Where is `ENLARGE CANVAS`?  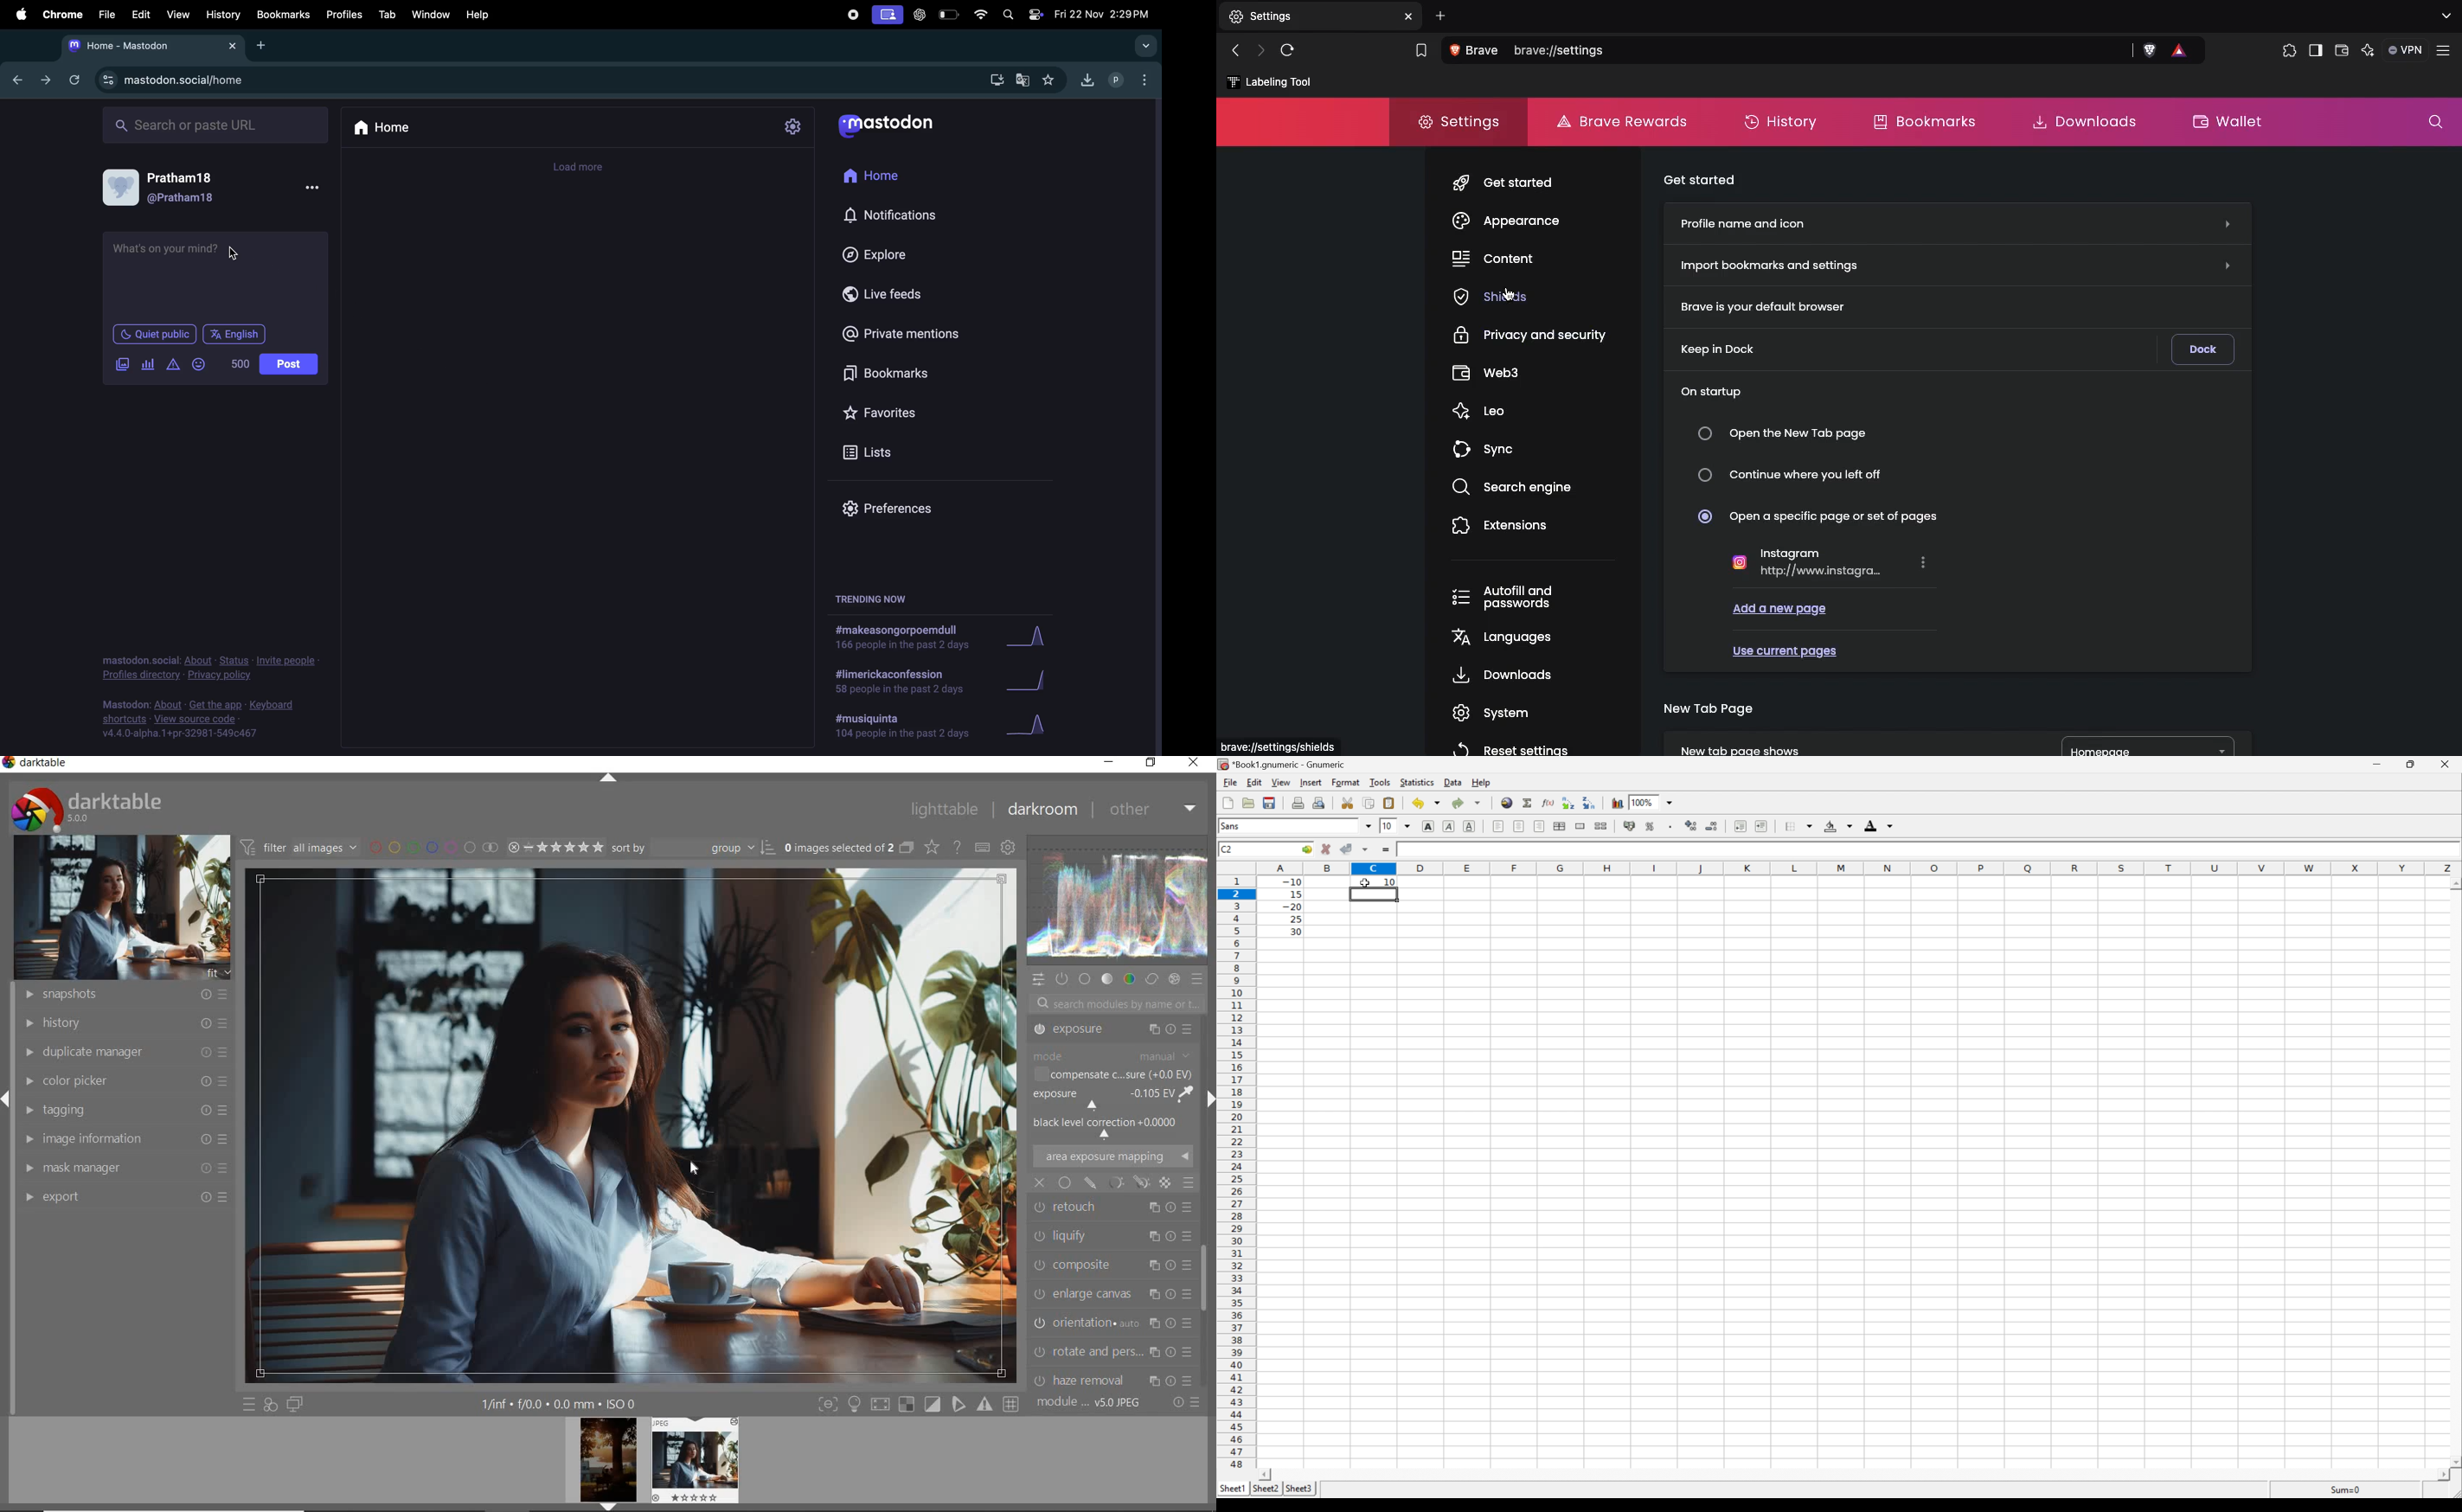
ENLARGE CANVAS is located at coordinates (1112, 1204).